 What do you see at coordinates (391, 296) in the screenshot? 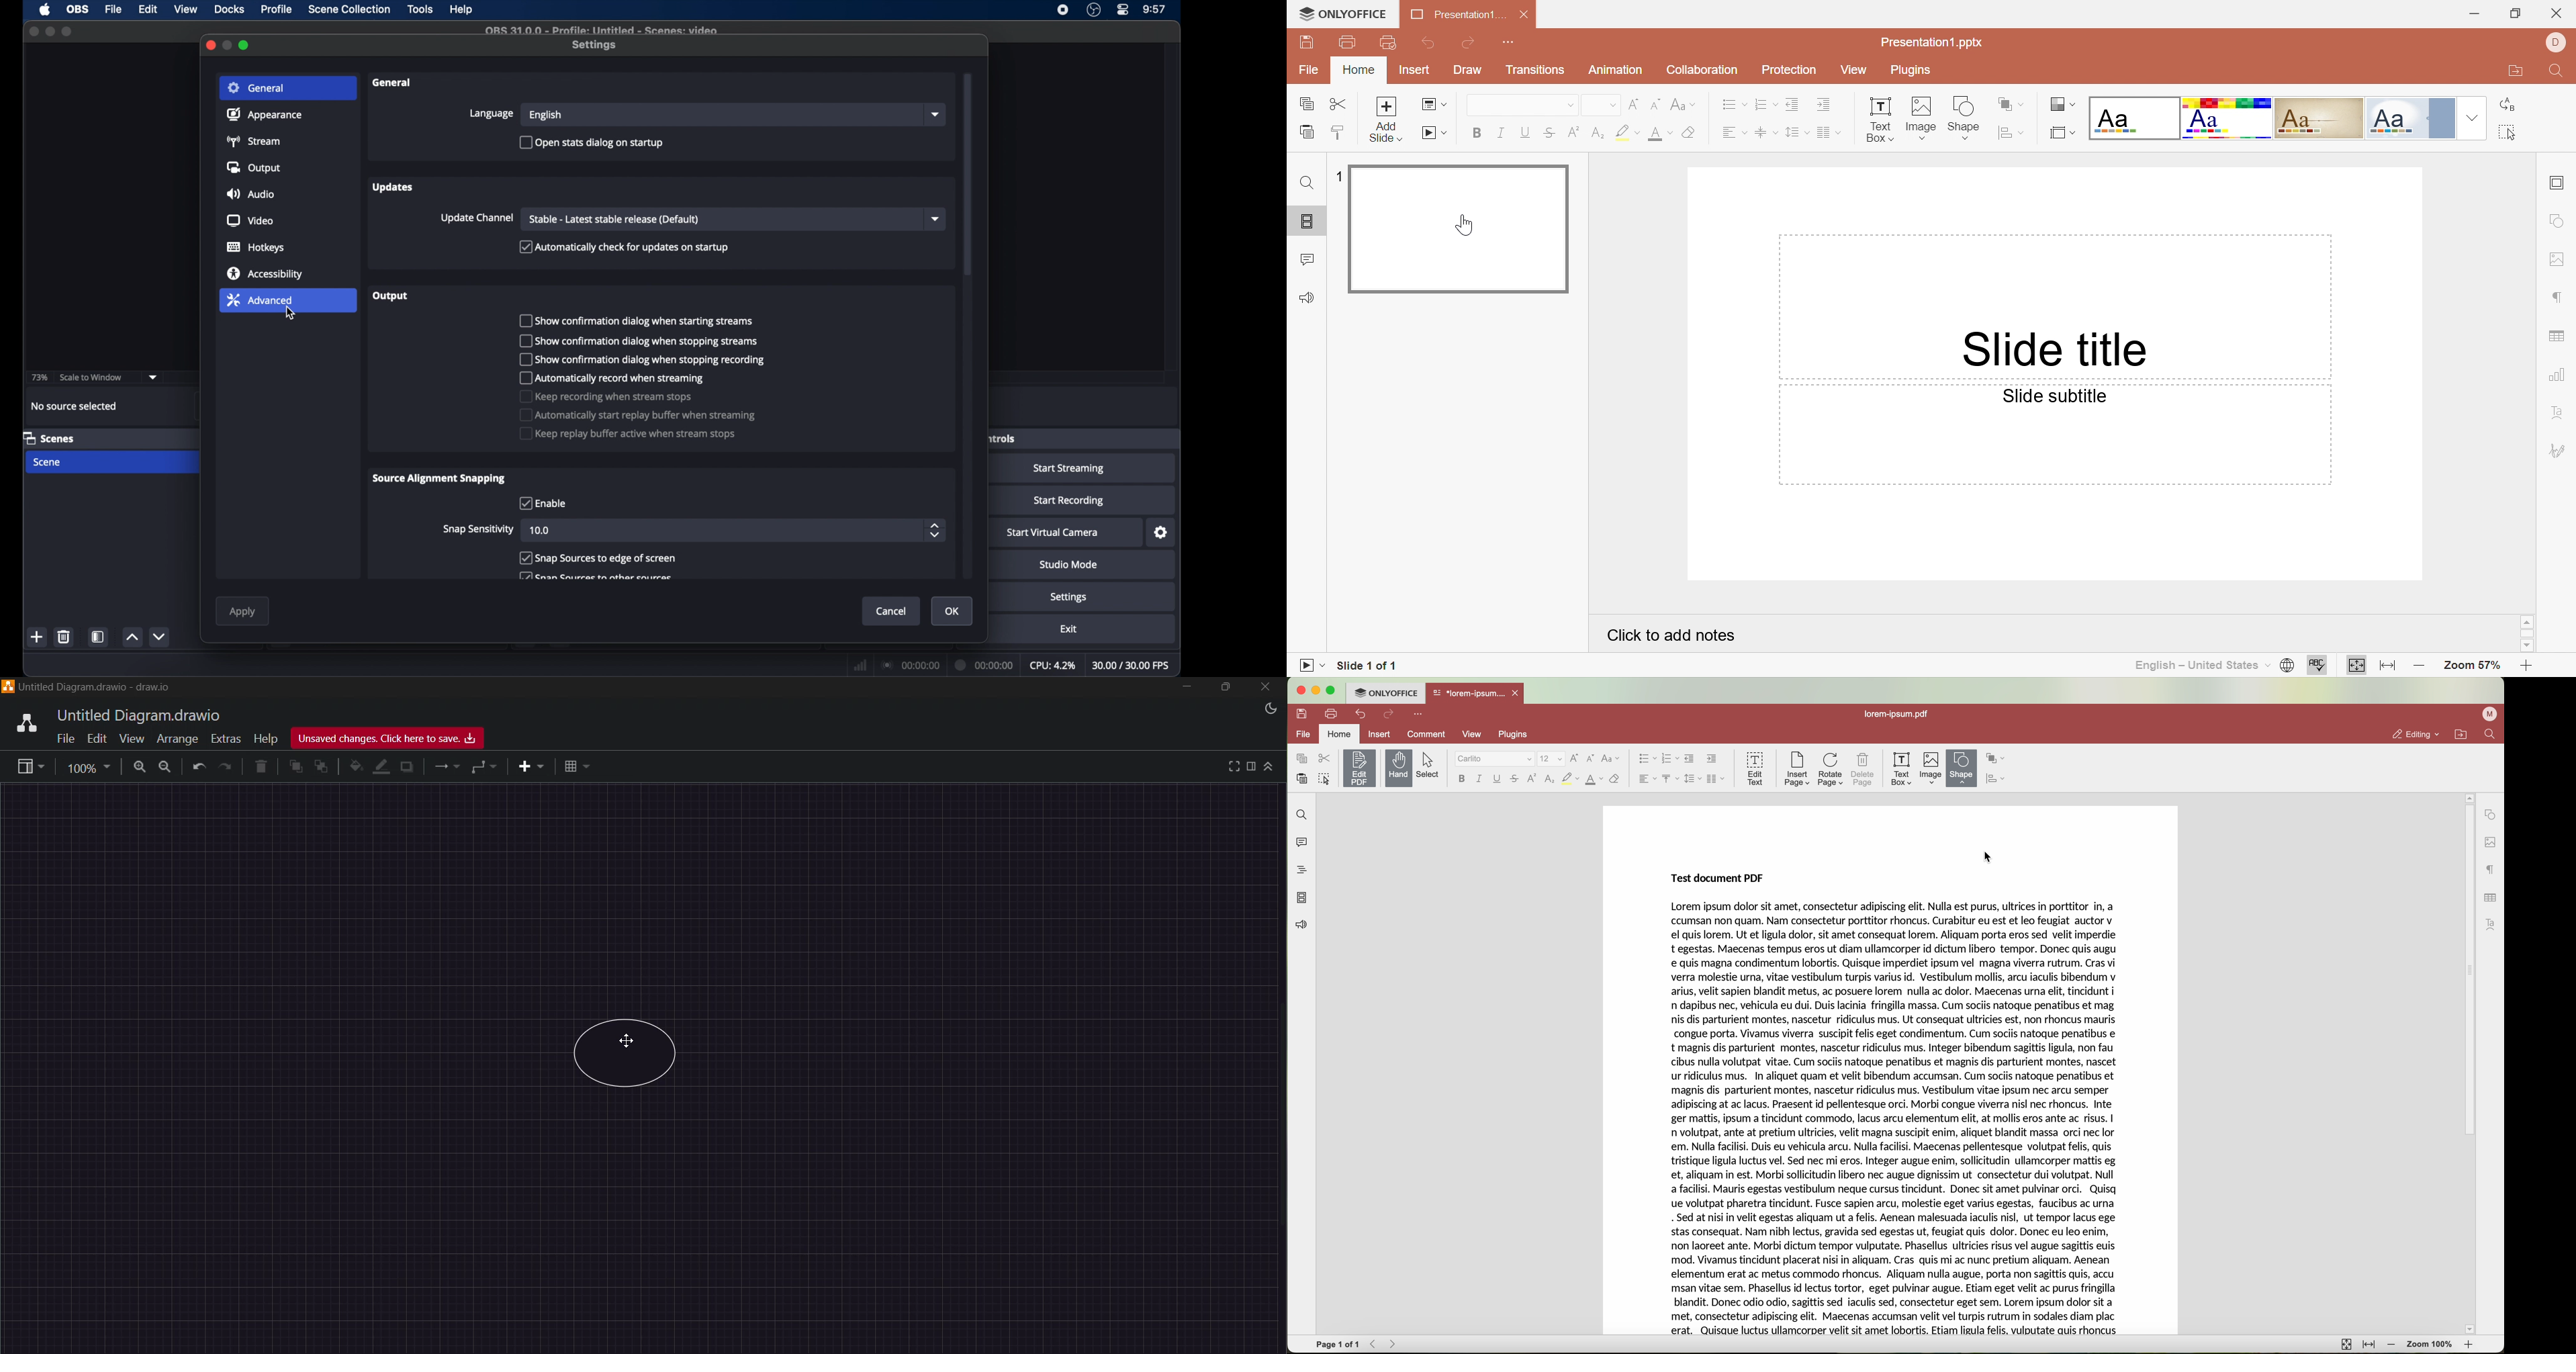
I see `output` at bounding box center [391, 296].